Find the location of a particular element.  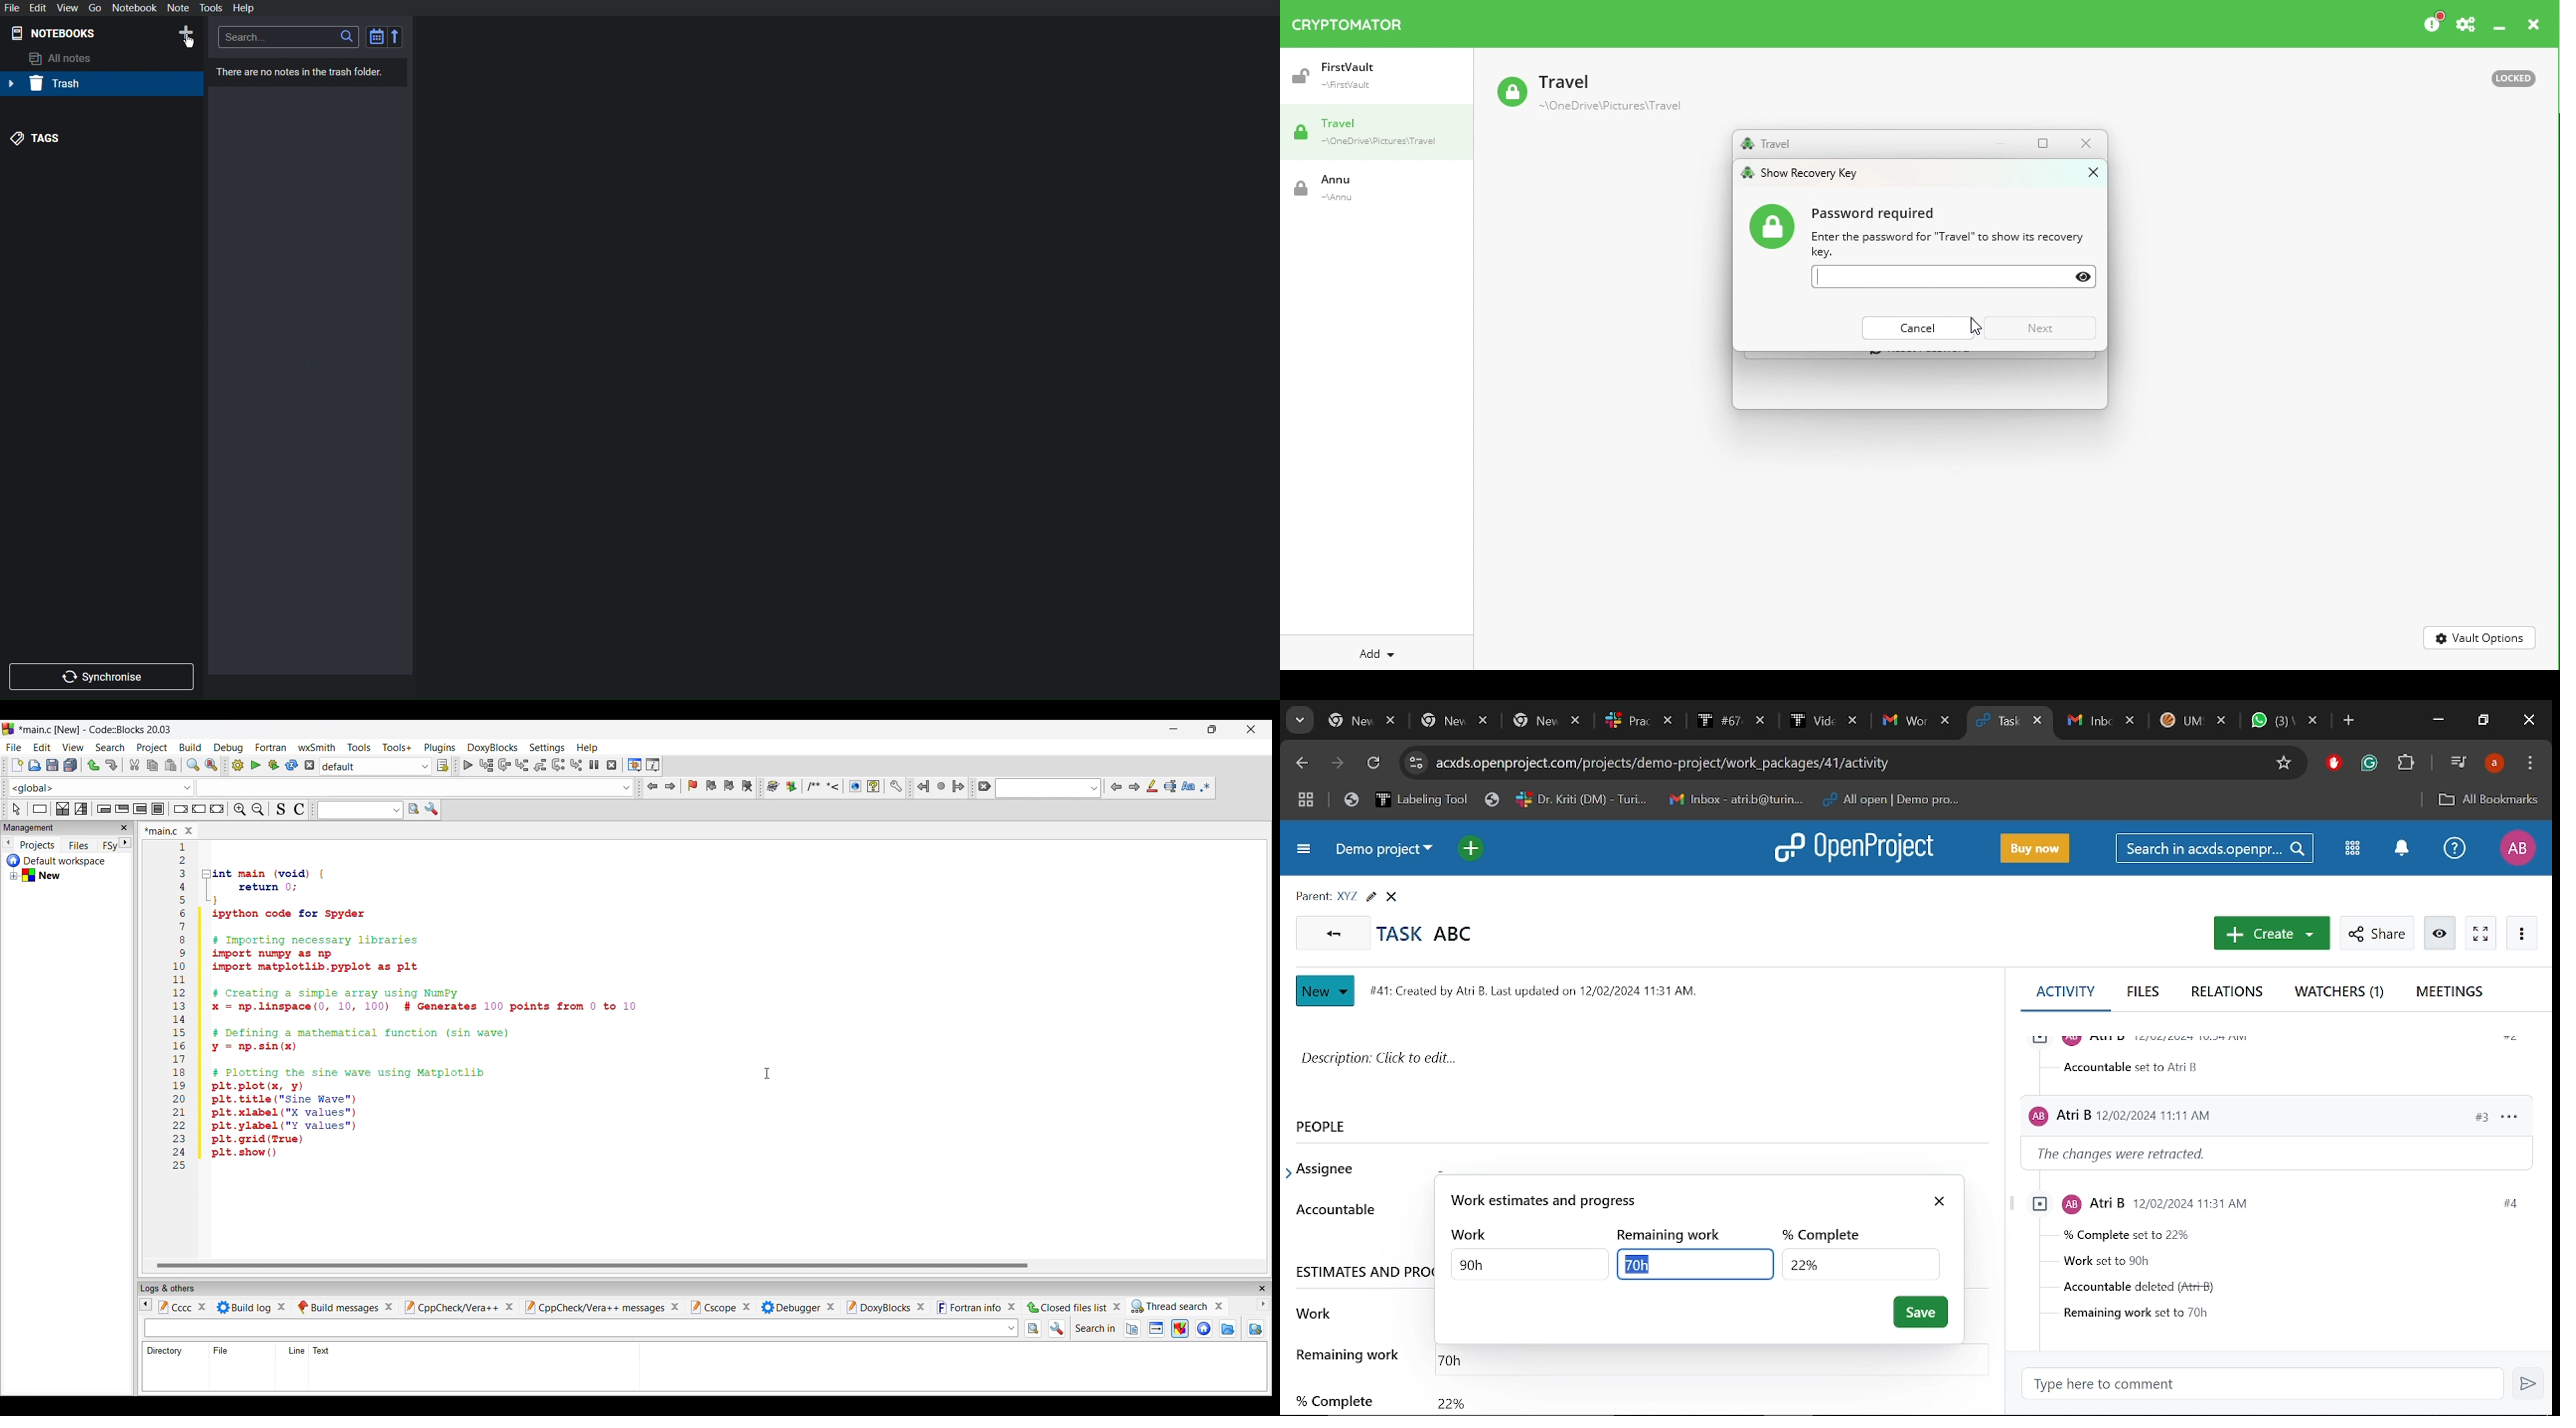

 is located at coordinates (255, 1306).